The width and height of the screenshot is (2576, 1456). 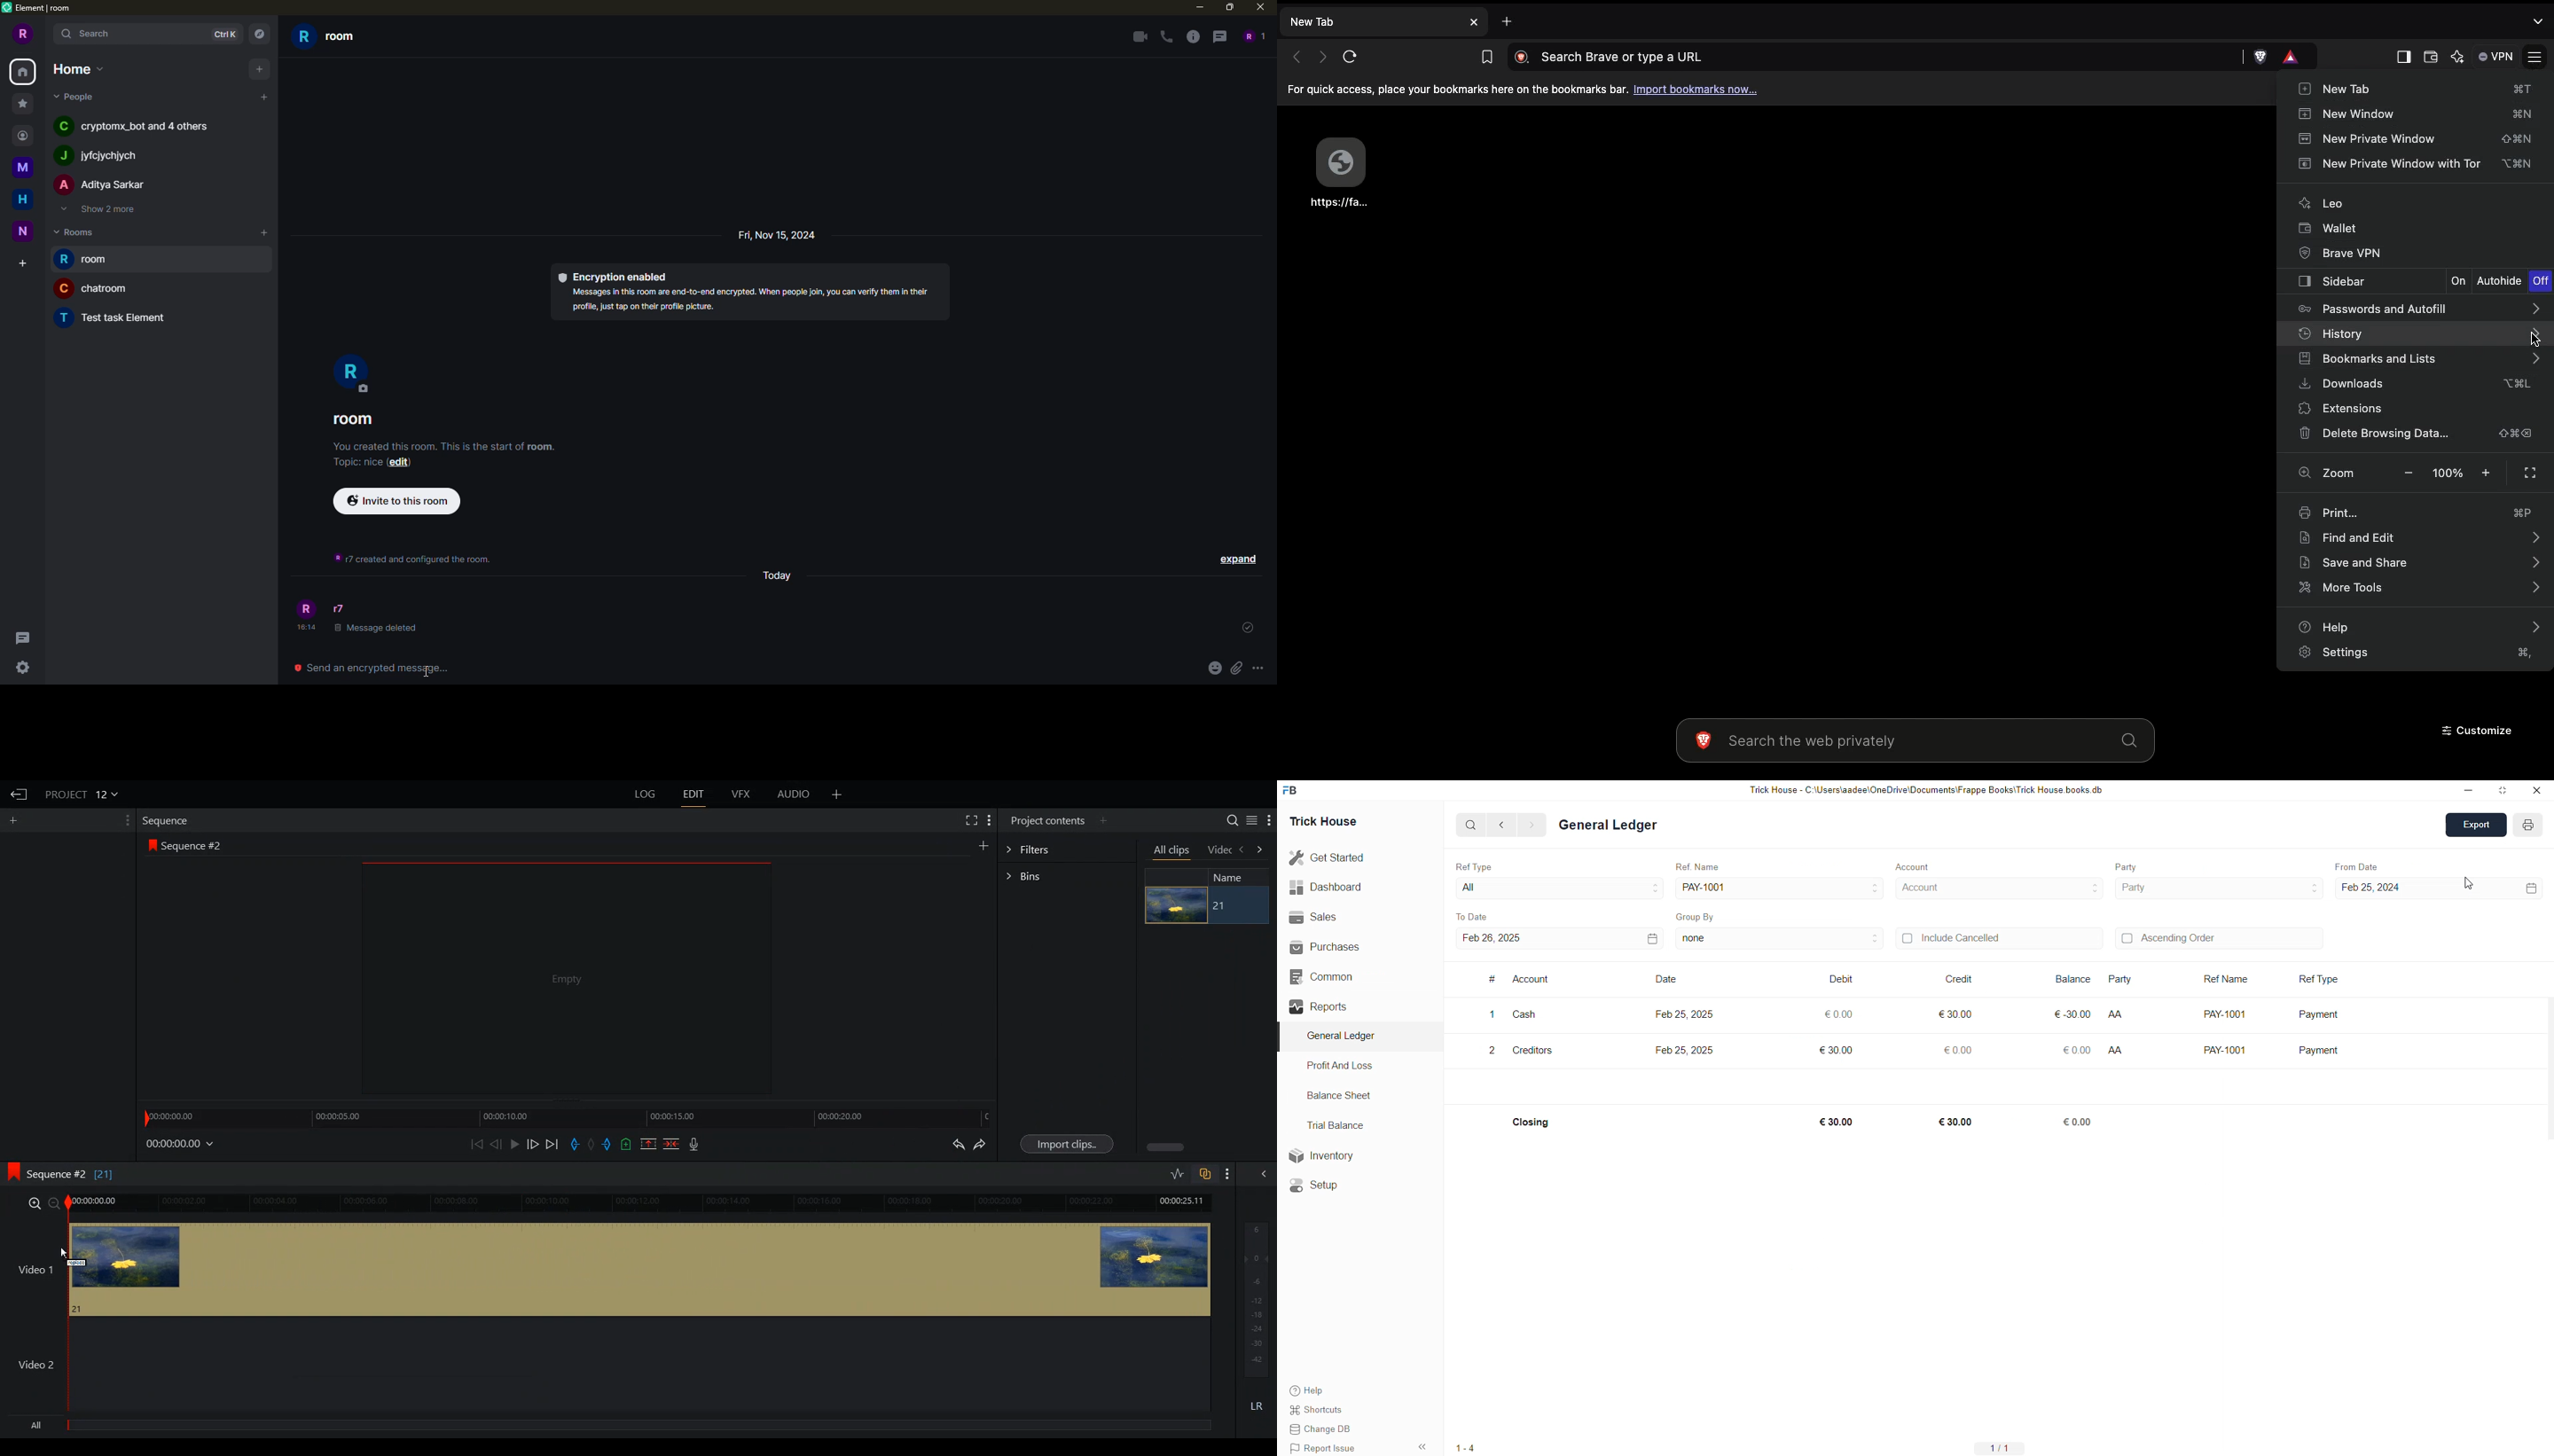 I want to click on people, so click(x=1256, y=37).